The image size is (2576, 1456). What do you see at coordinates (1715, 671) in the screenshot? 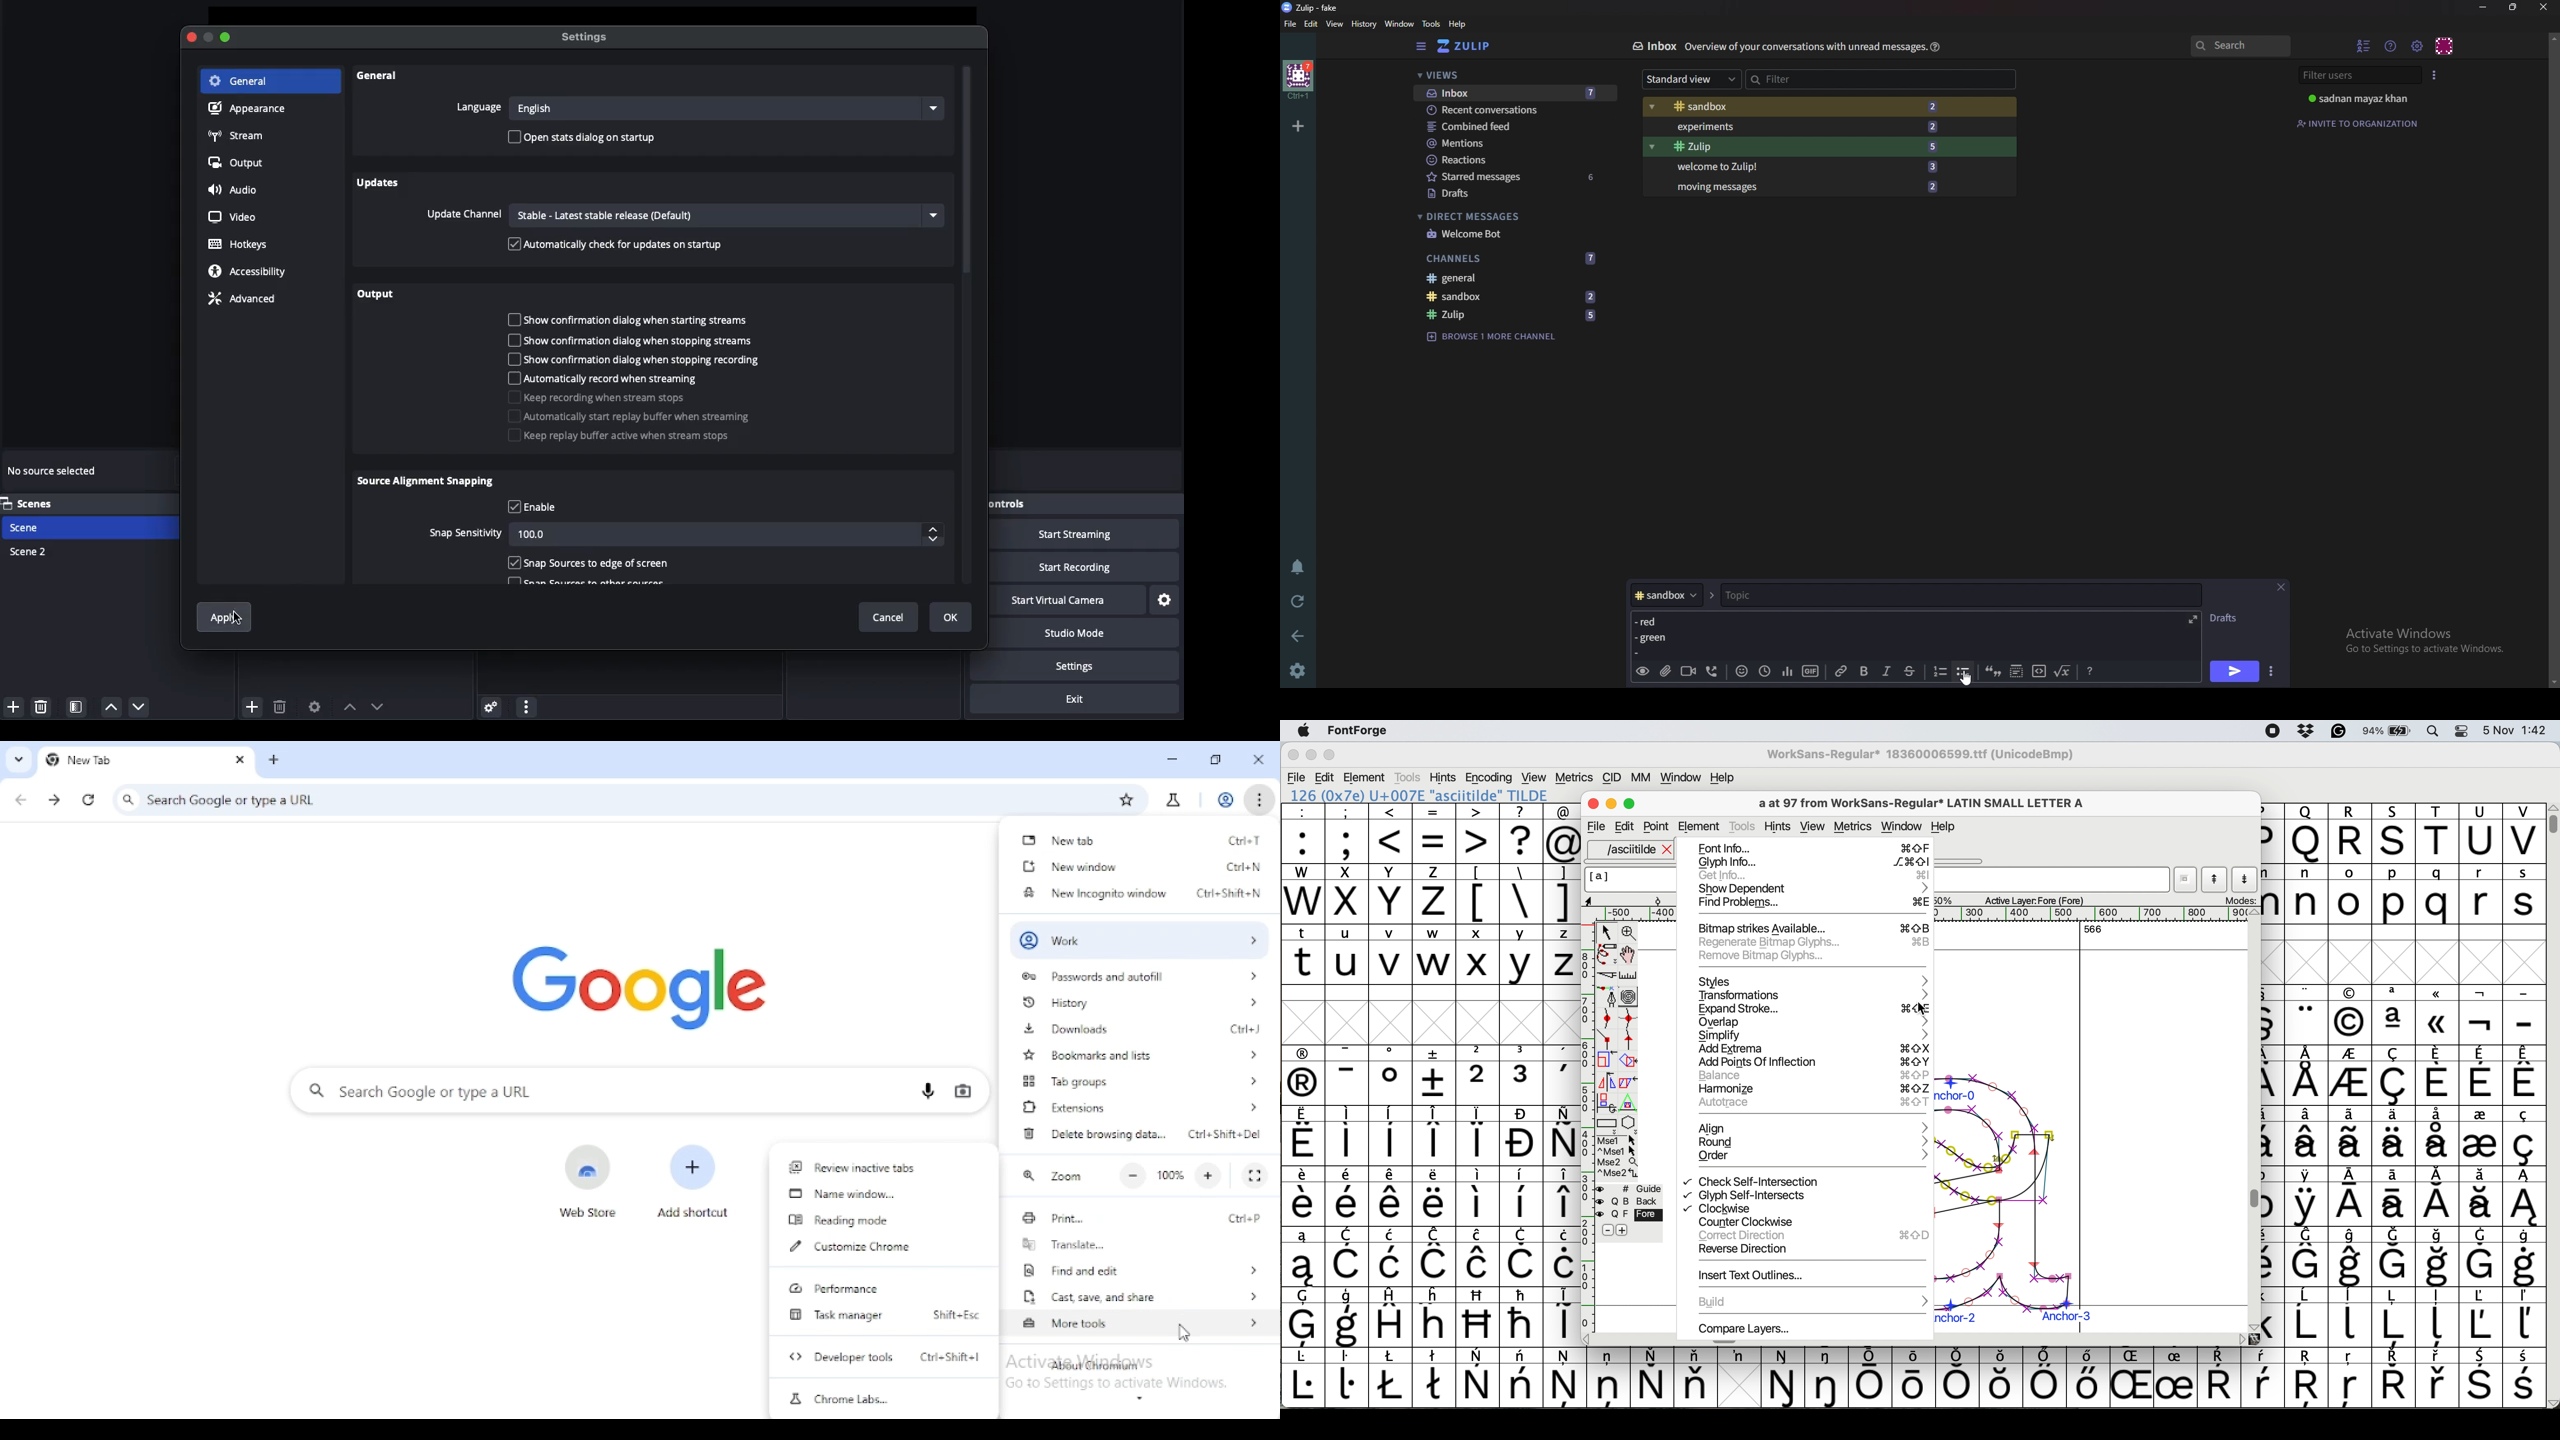
I see `Voice call` at bounding box center [1715, 671].